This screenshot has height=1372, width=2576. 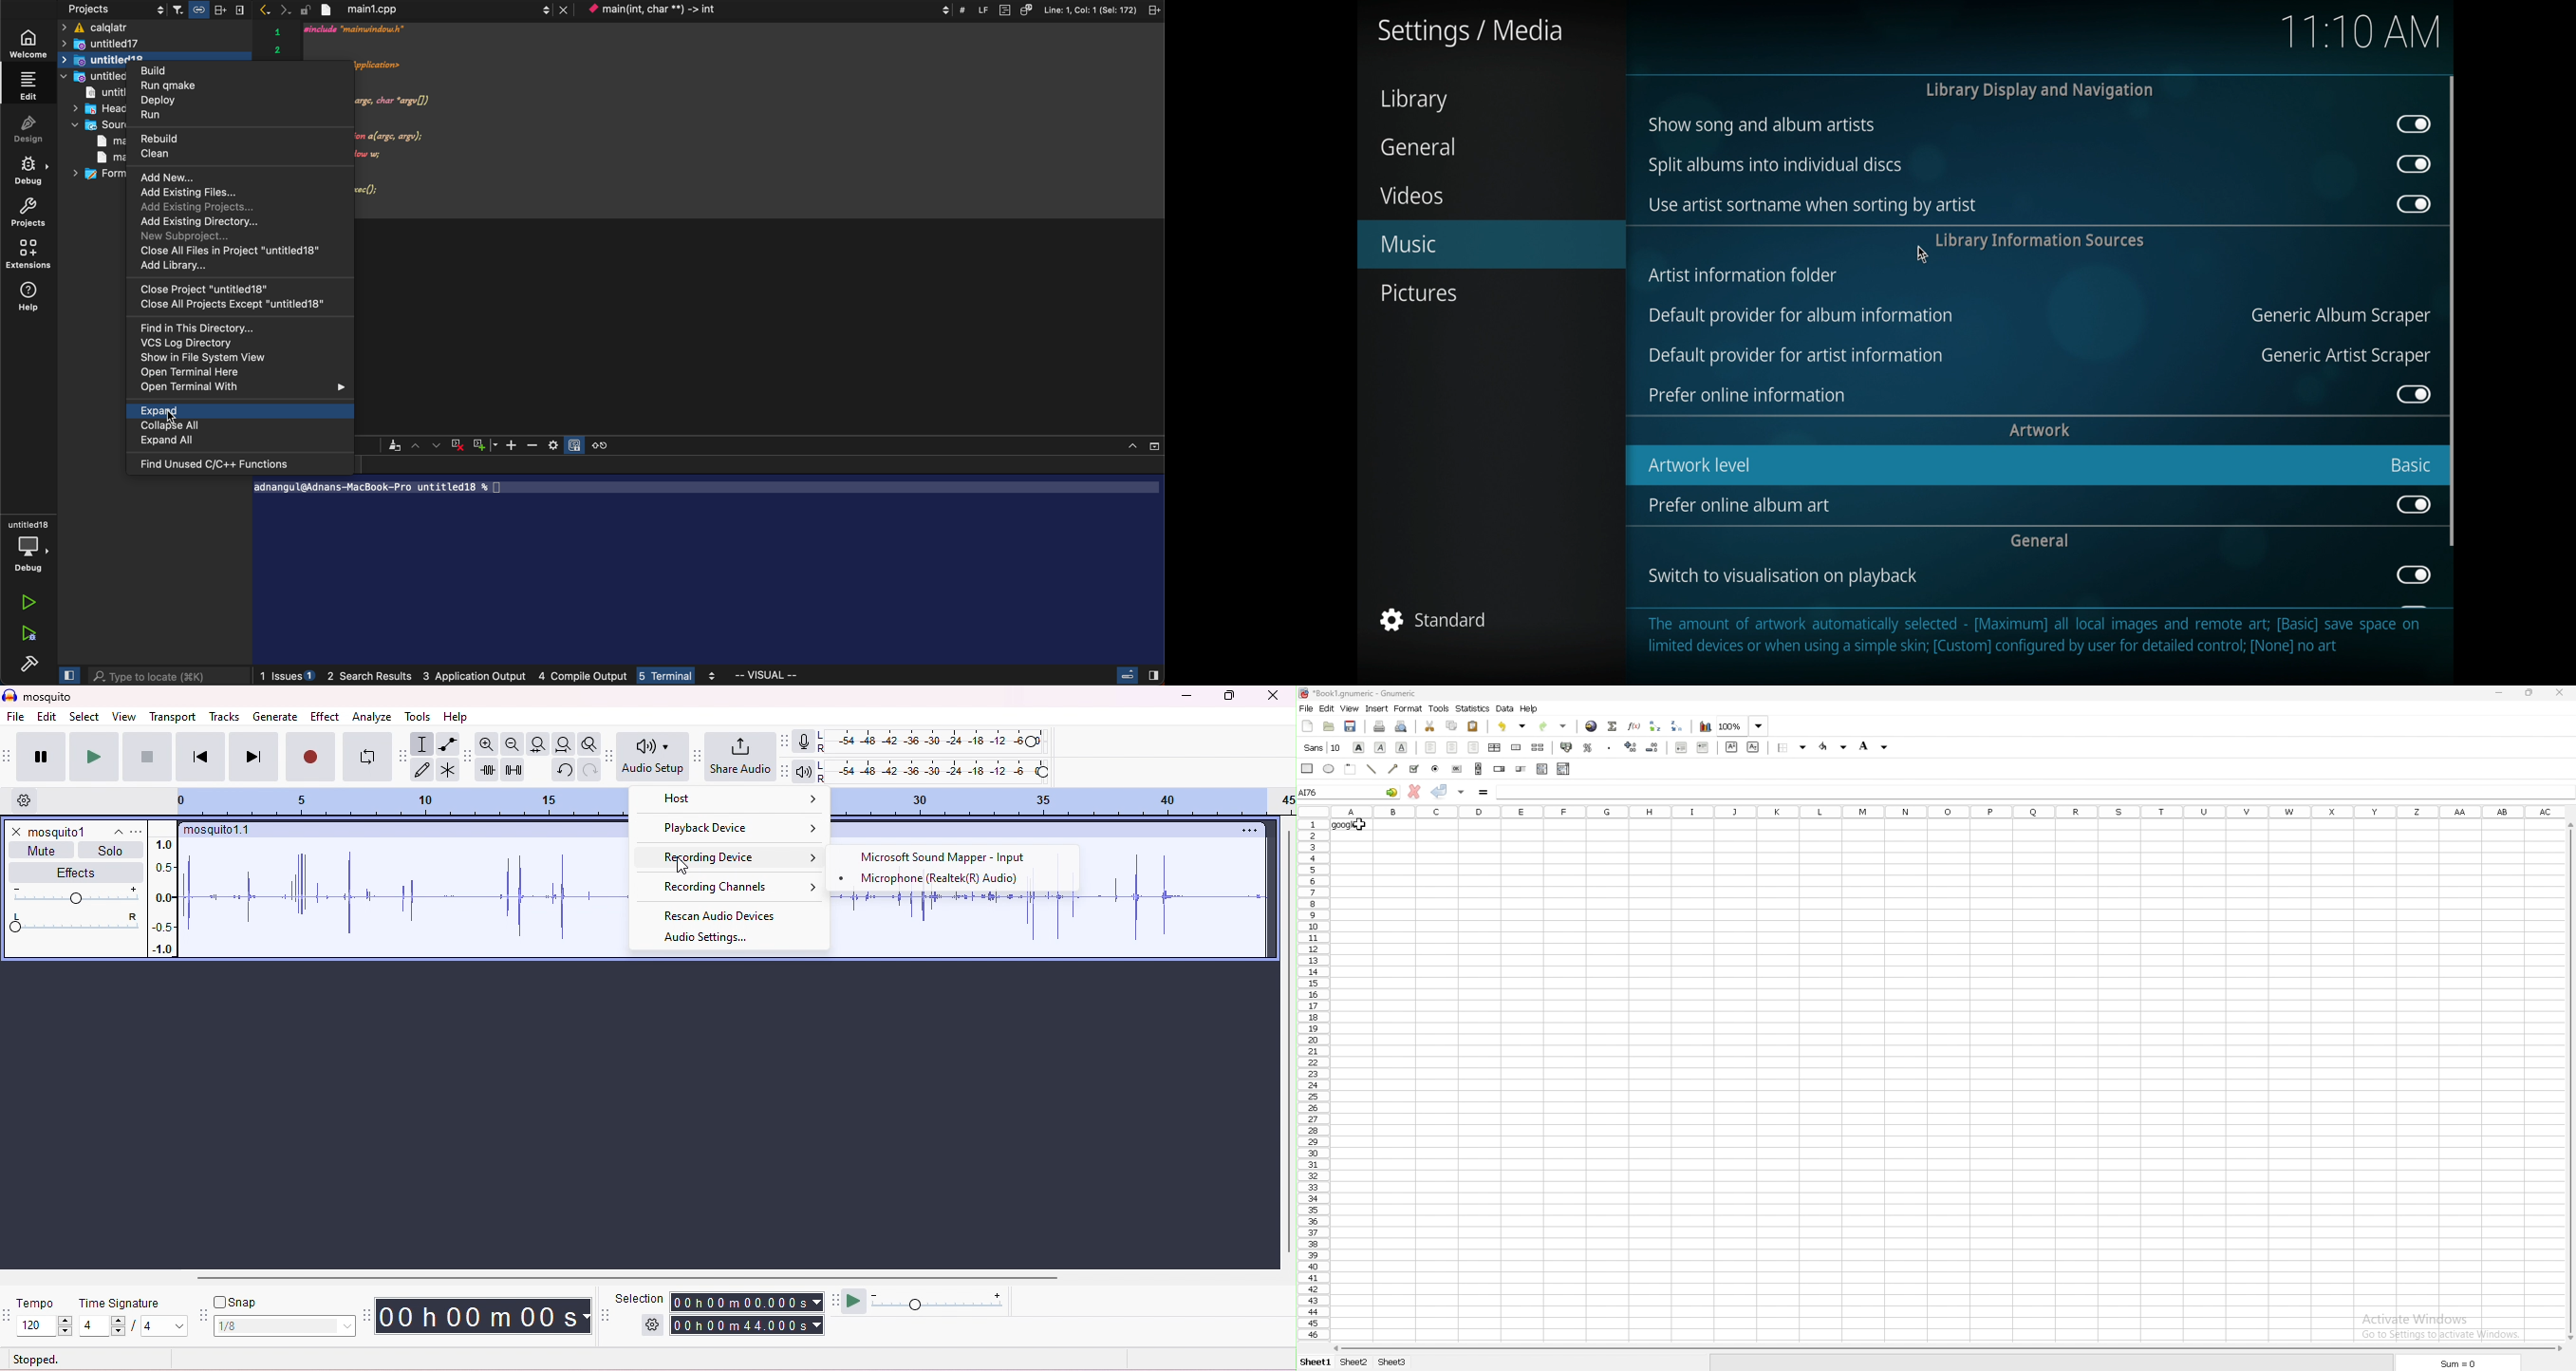 What do you see at coordinates (1379, 726) in the screenshot?
I see `print` at bounding box center [1379, 726].